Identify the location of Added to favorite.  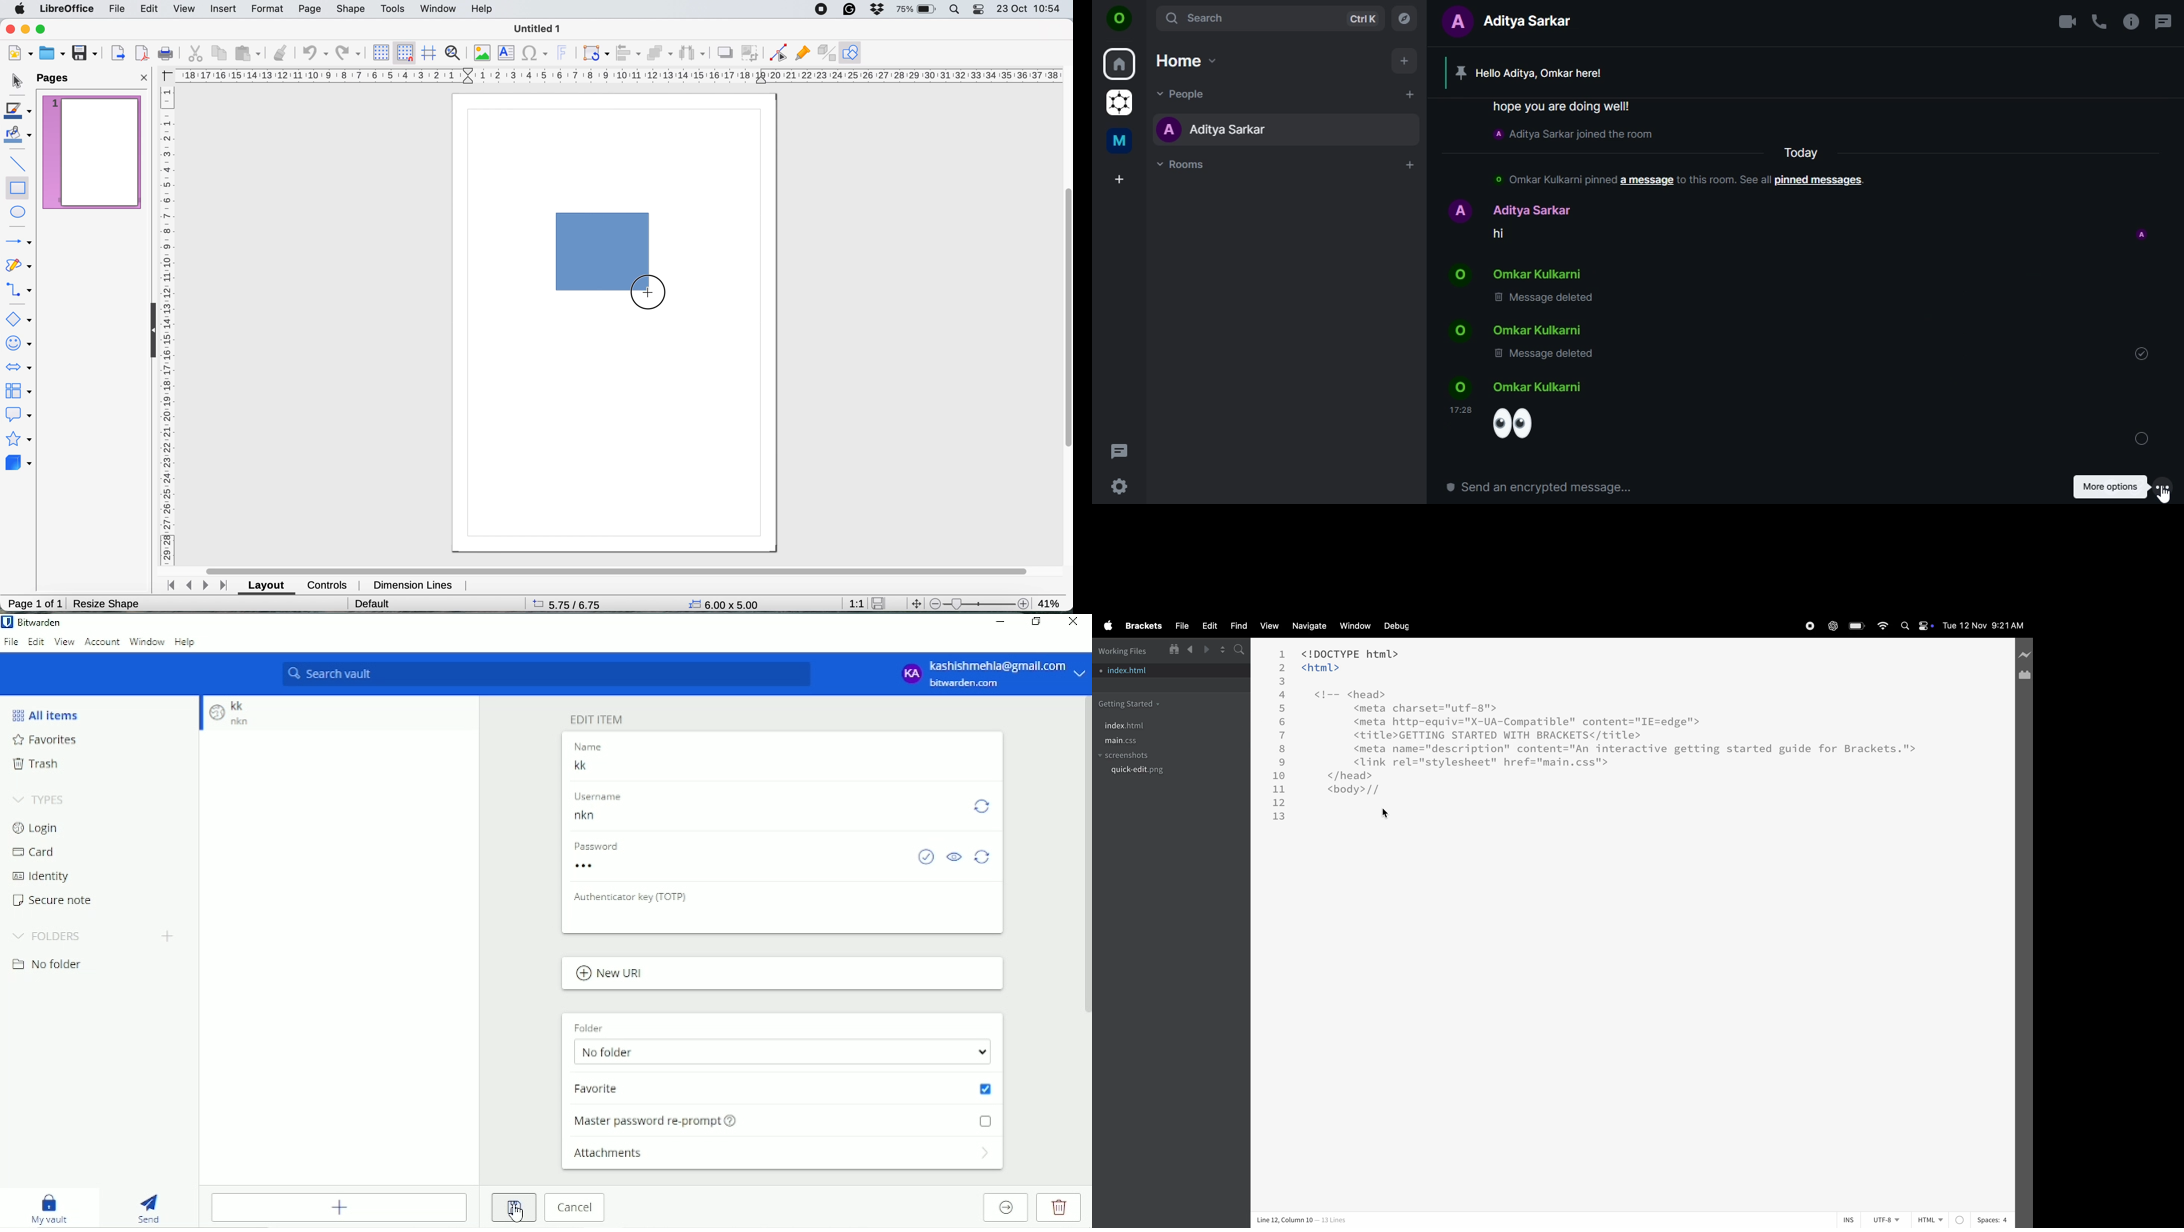
(782, 1088).